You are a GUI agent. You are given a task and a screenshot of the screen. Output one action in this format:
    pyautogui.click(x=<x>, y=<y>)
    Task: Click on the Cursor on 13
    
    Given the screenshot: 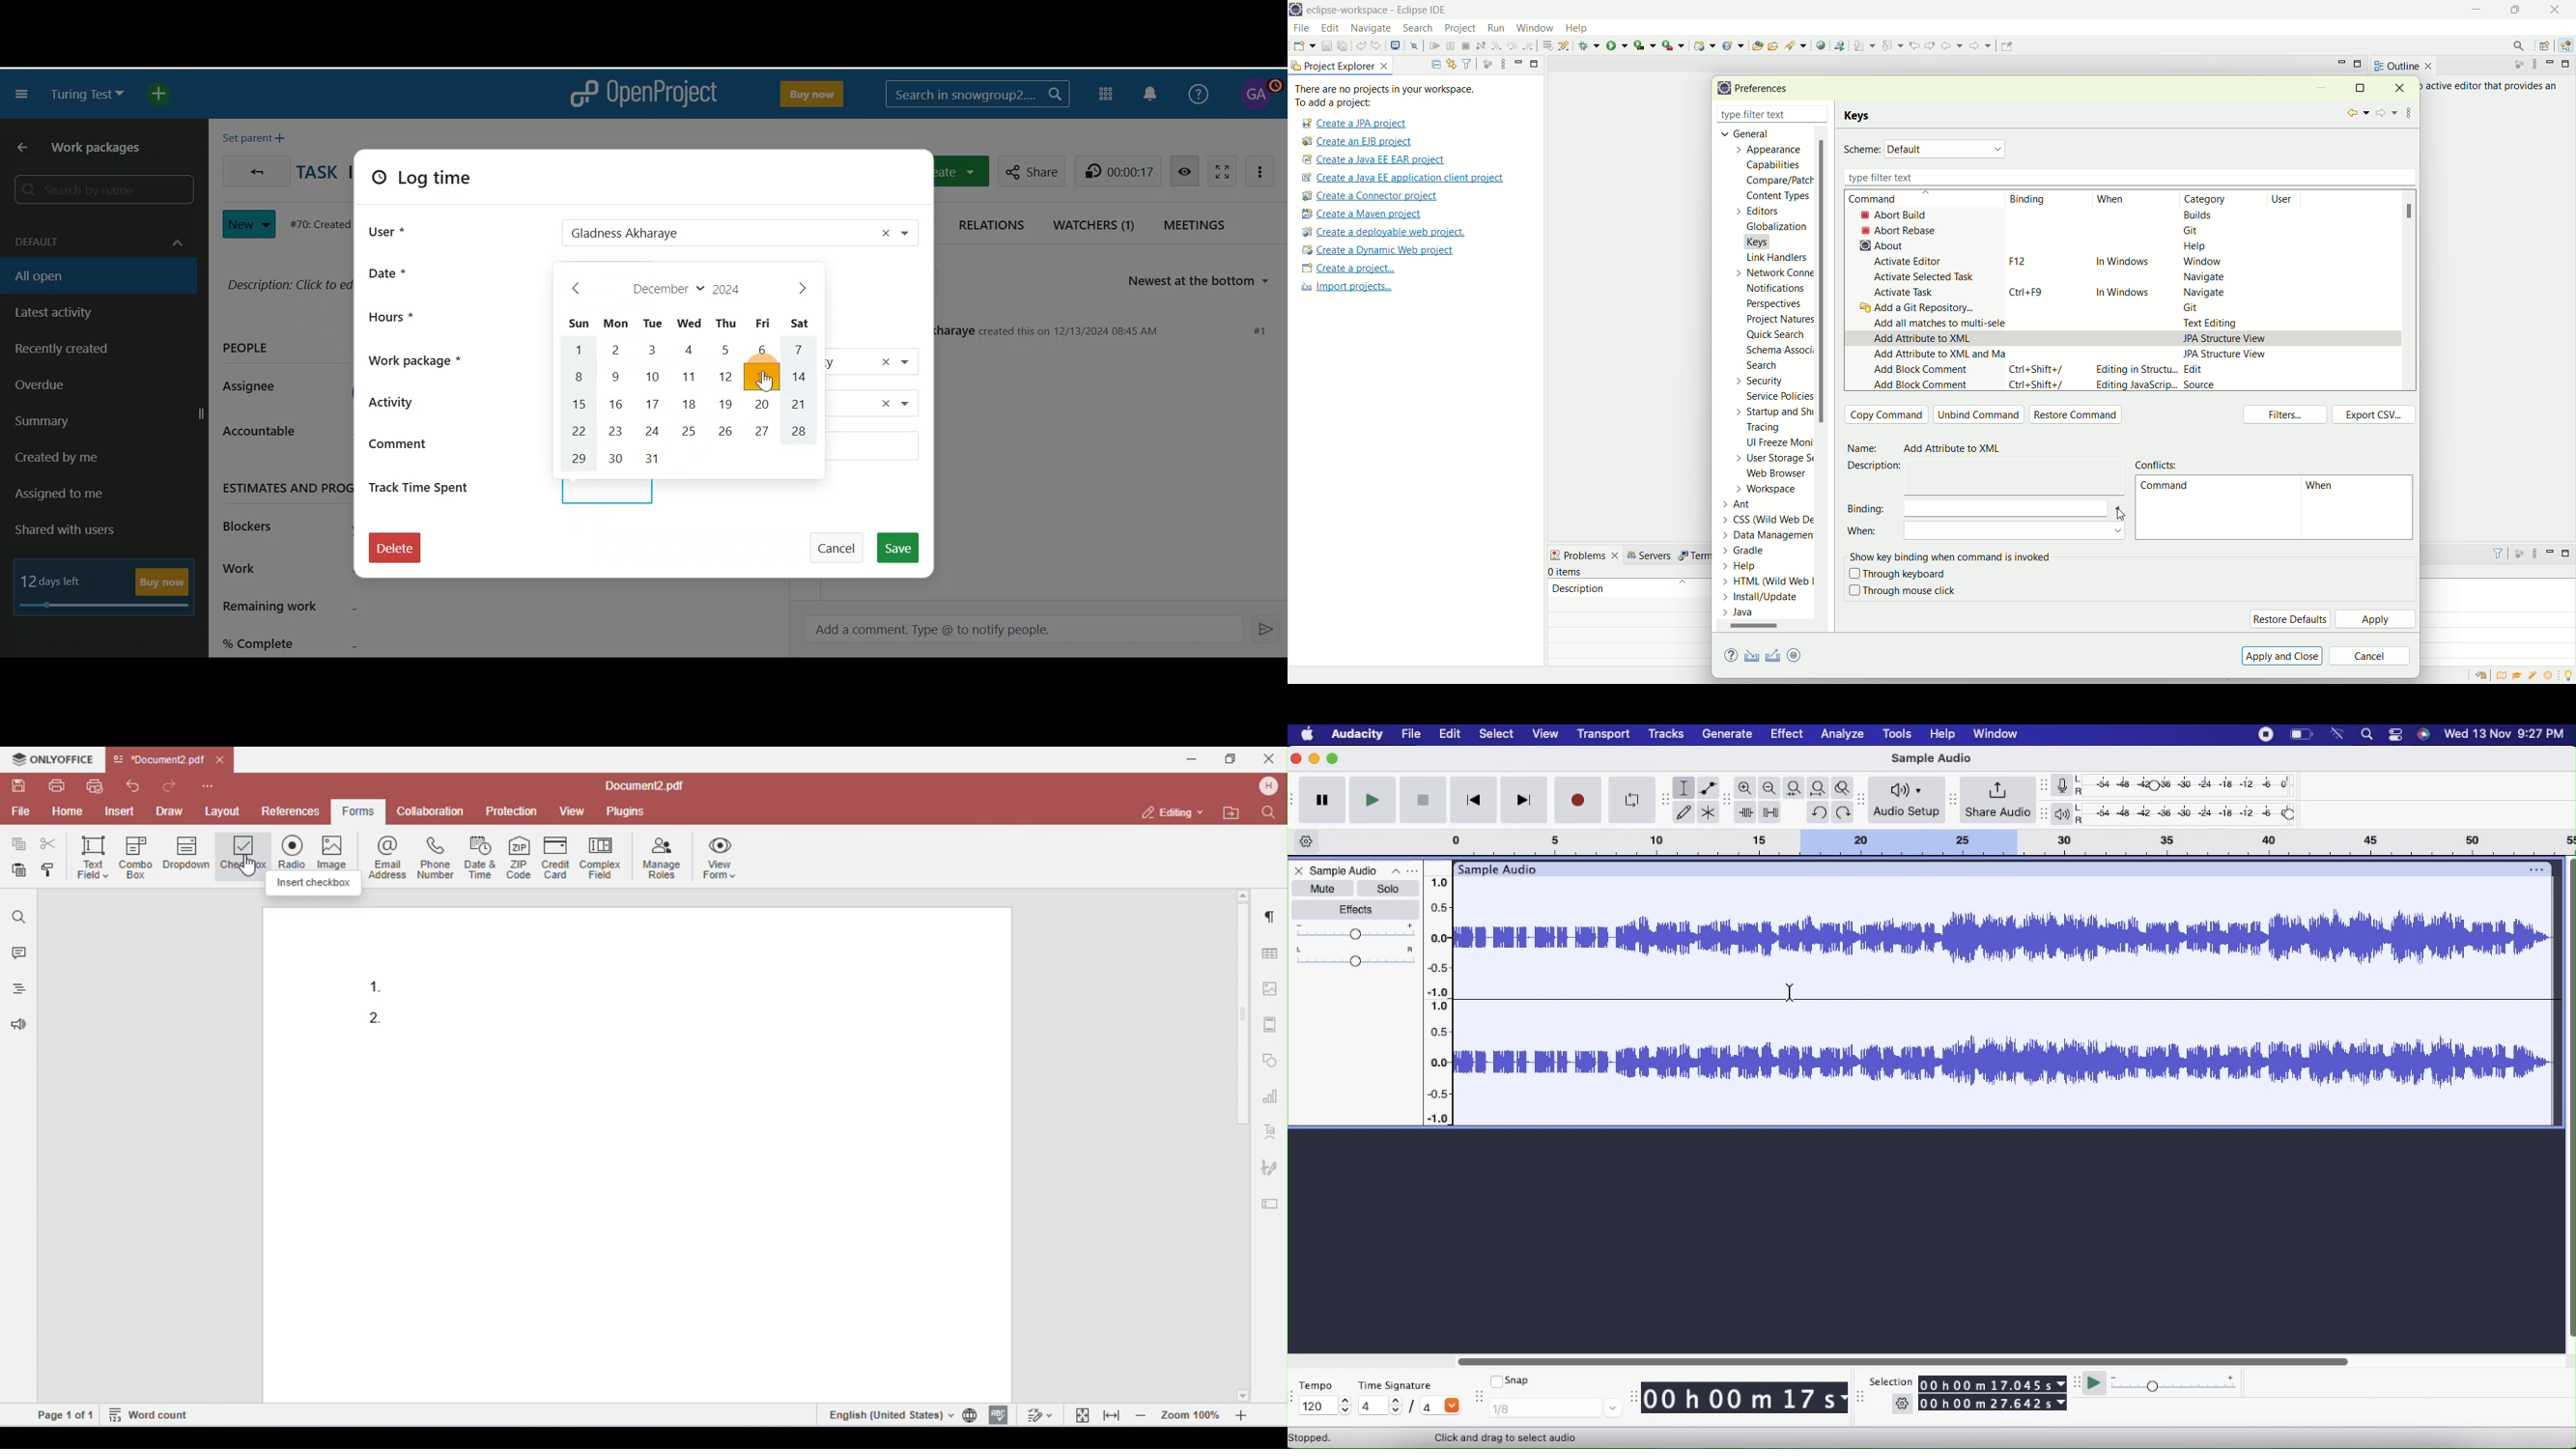 What is the action you would take?
    pyautogui.click(x=764, y=377)
    